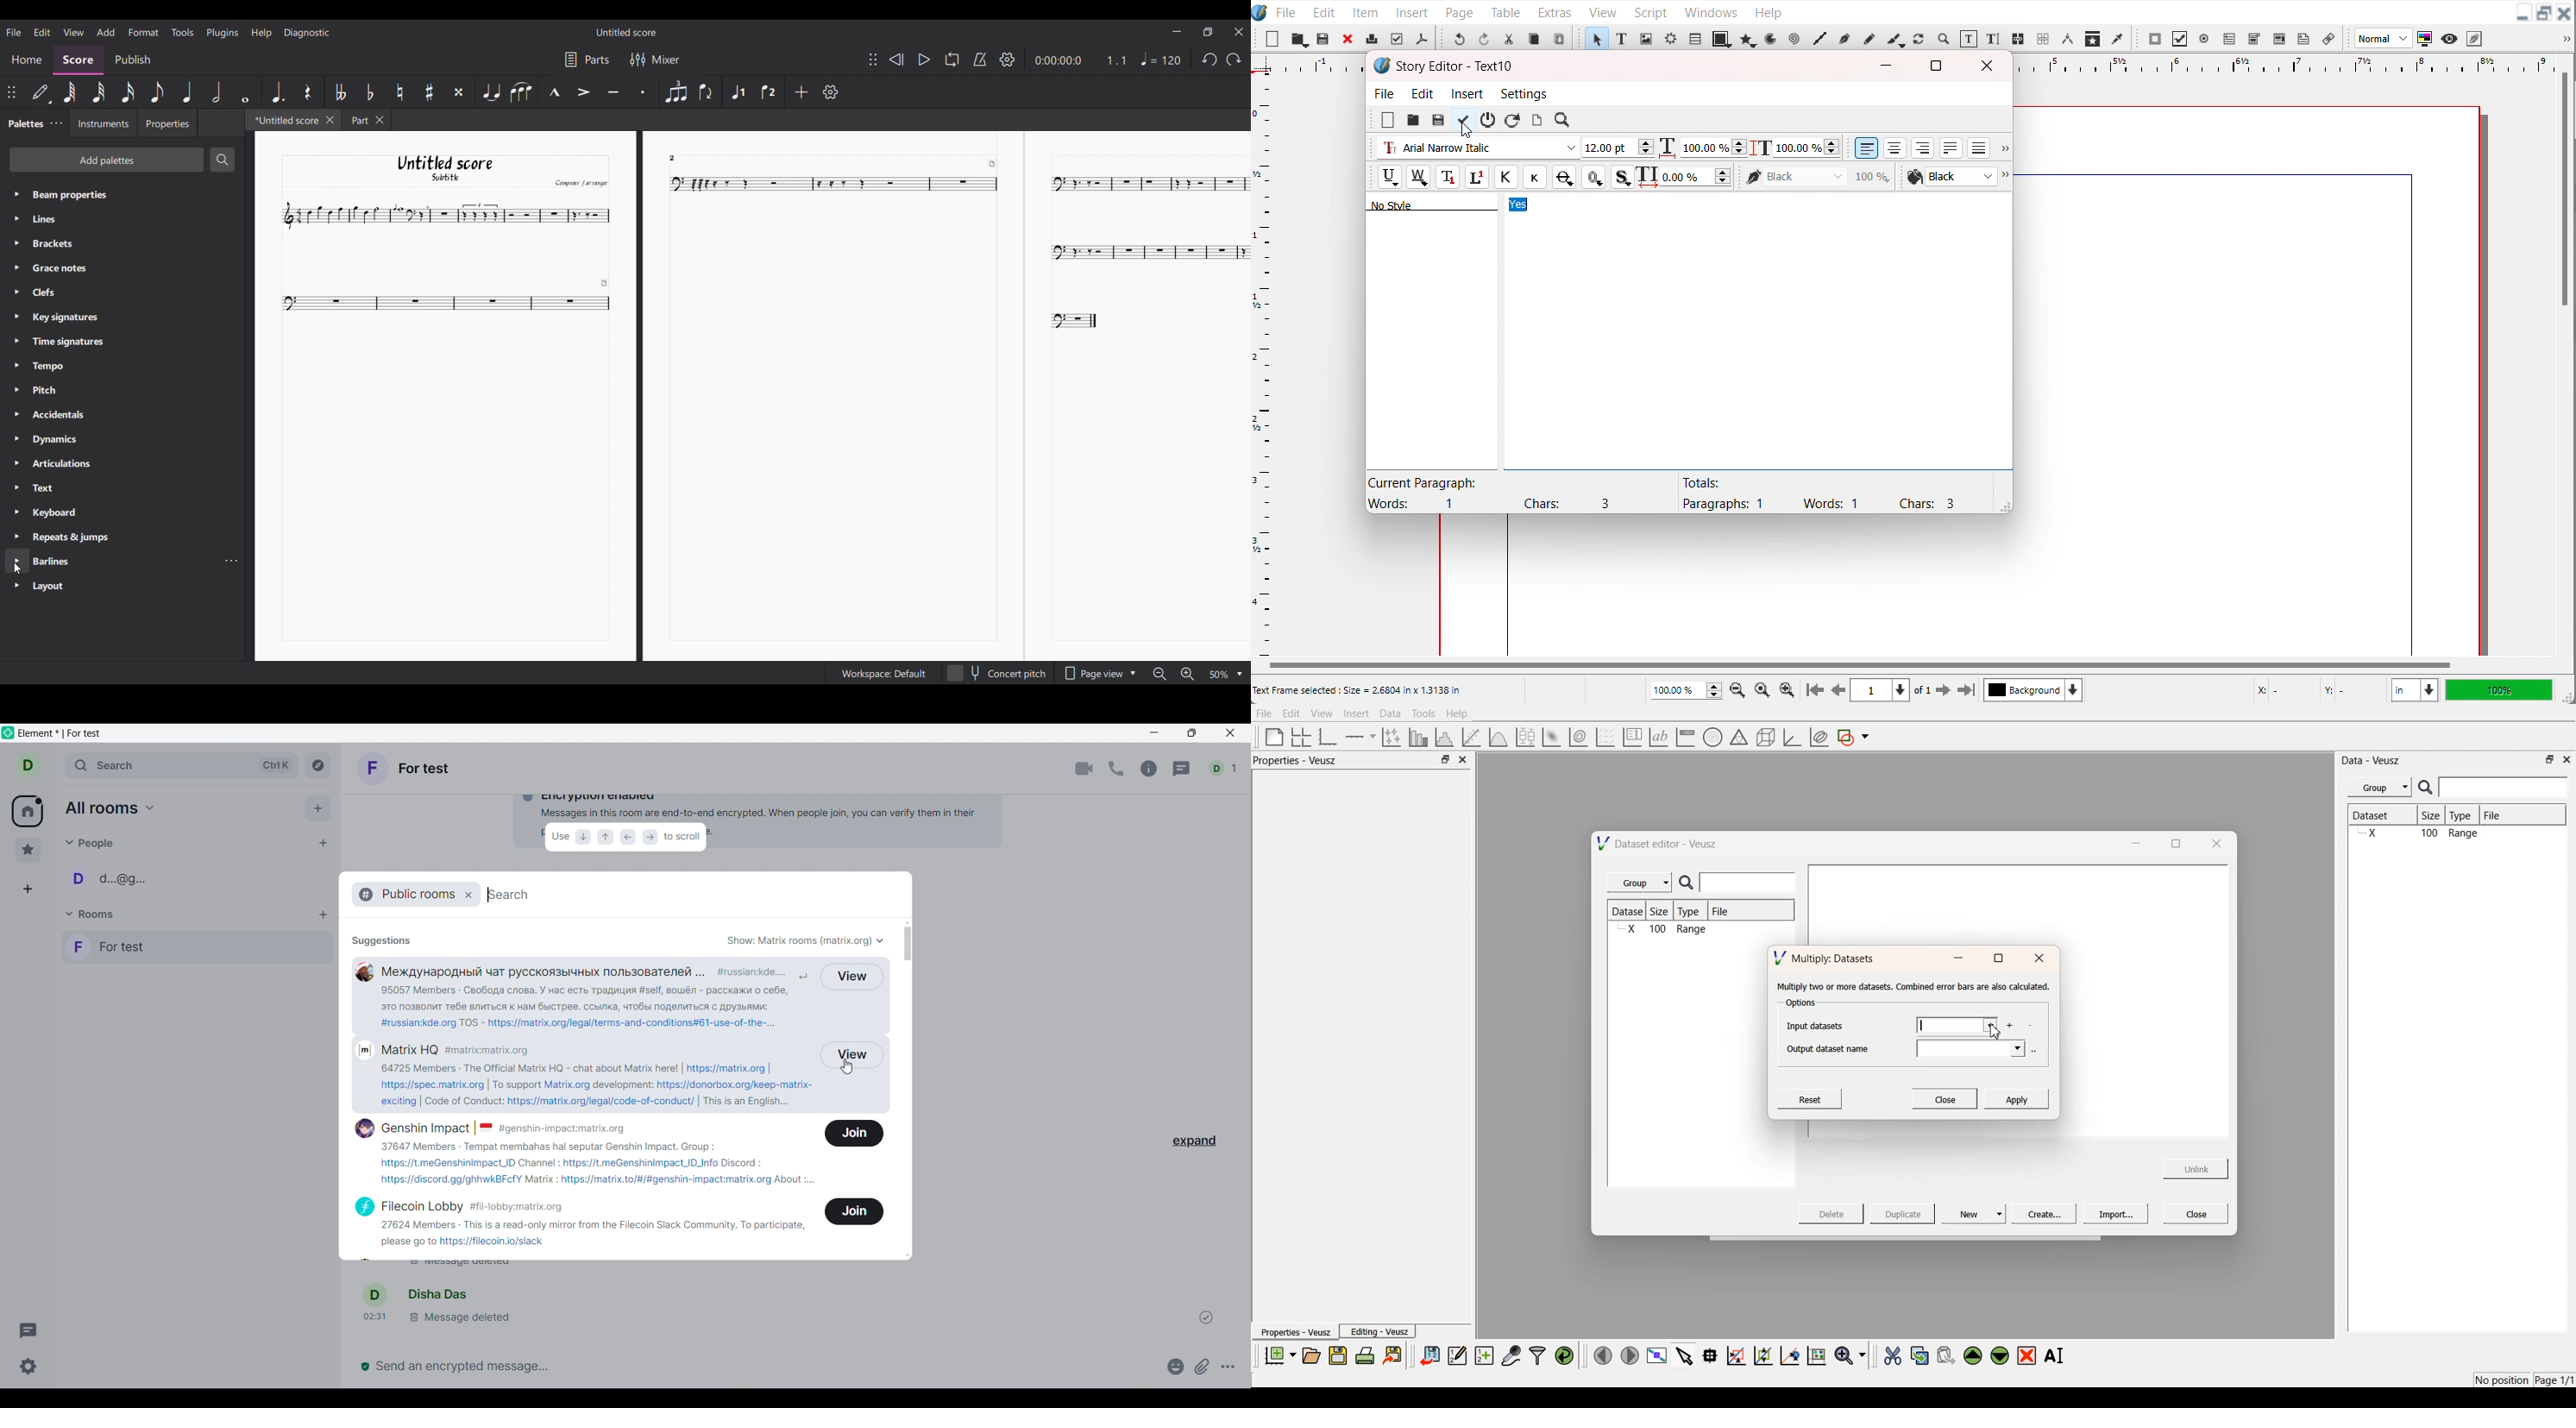 This screenshot has width=2576, height=1428. What do you see at coordinates (2544, 14) in the screenshot?
I see `Maximize` at bounding box center [2544, 14].